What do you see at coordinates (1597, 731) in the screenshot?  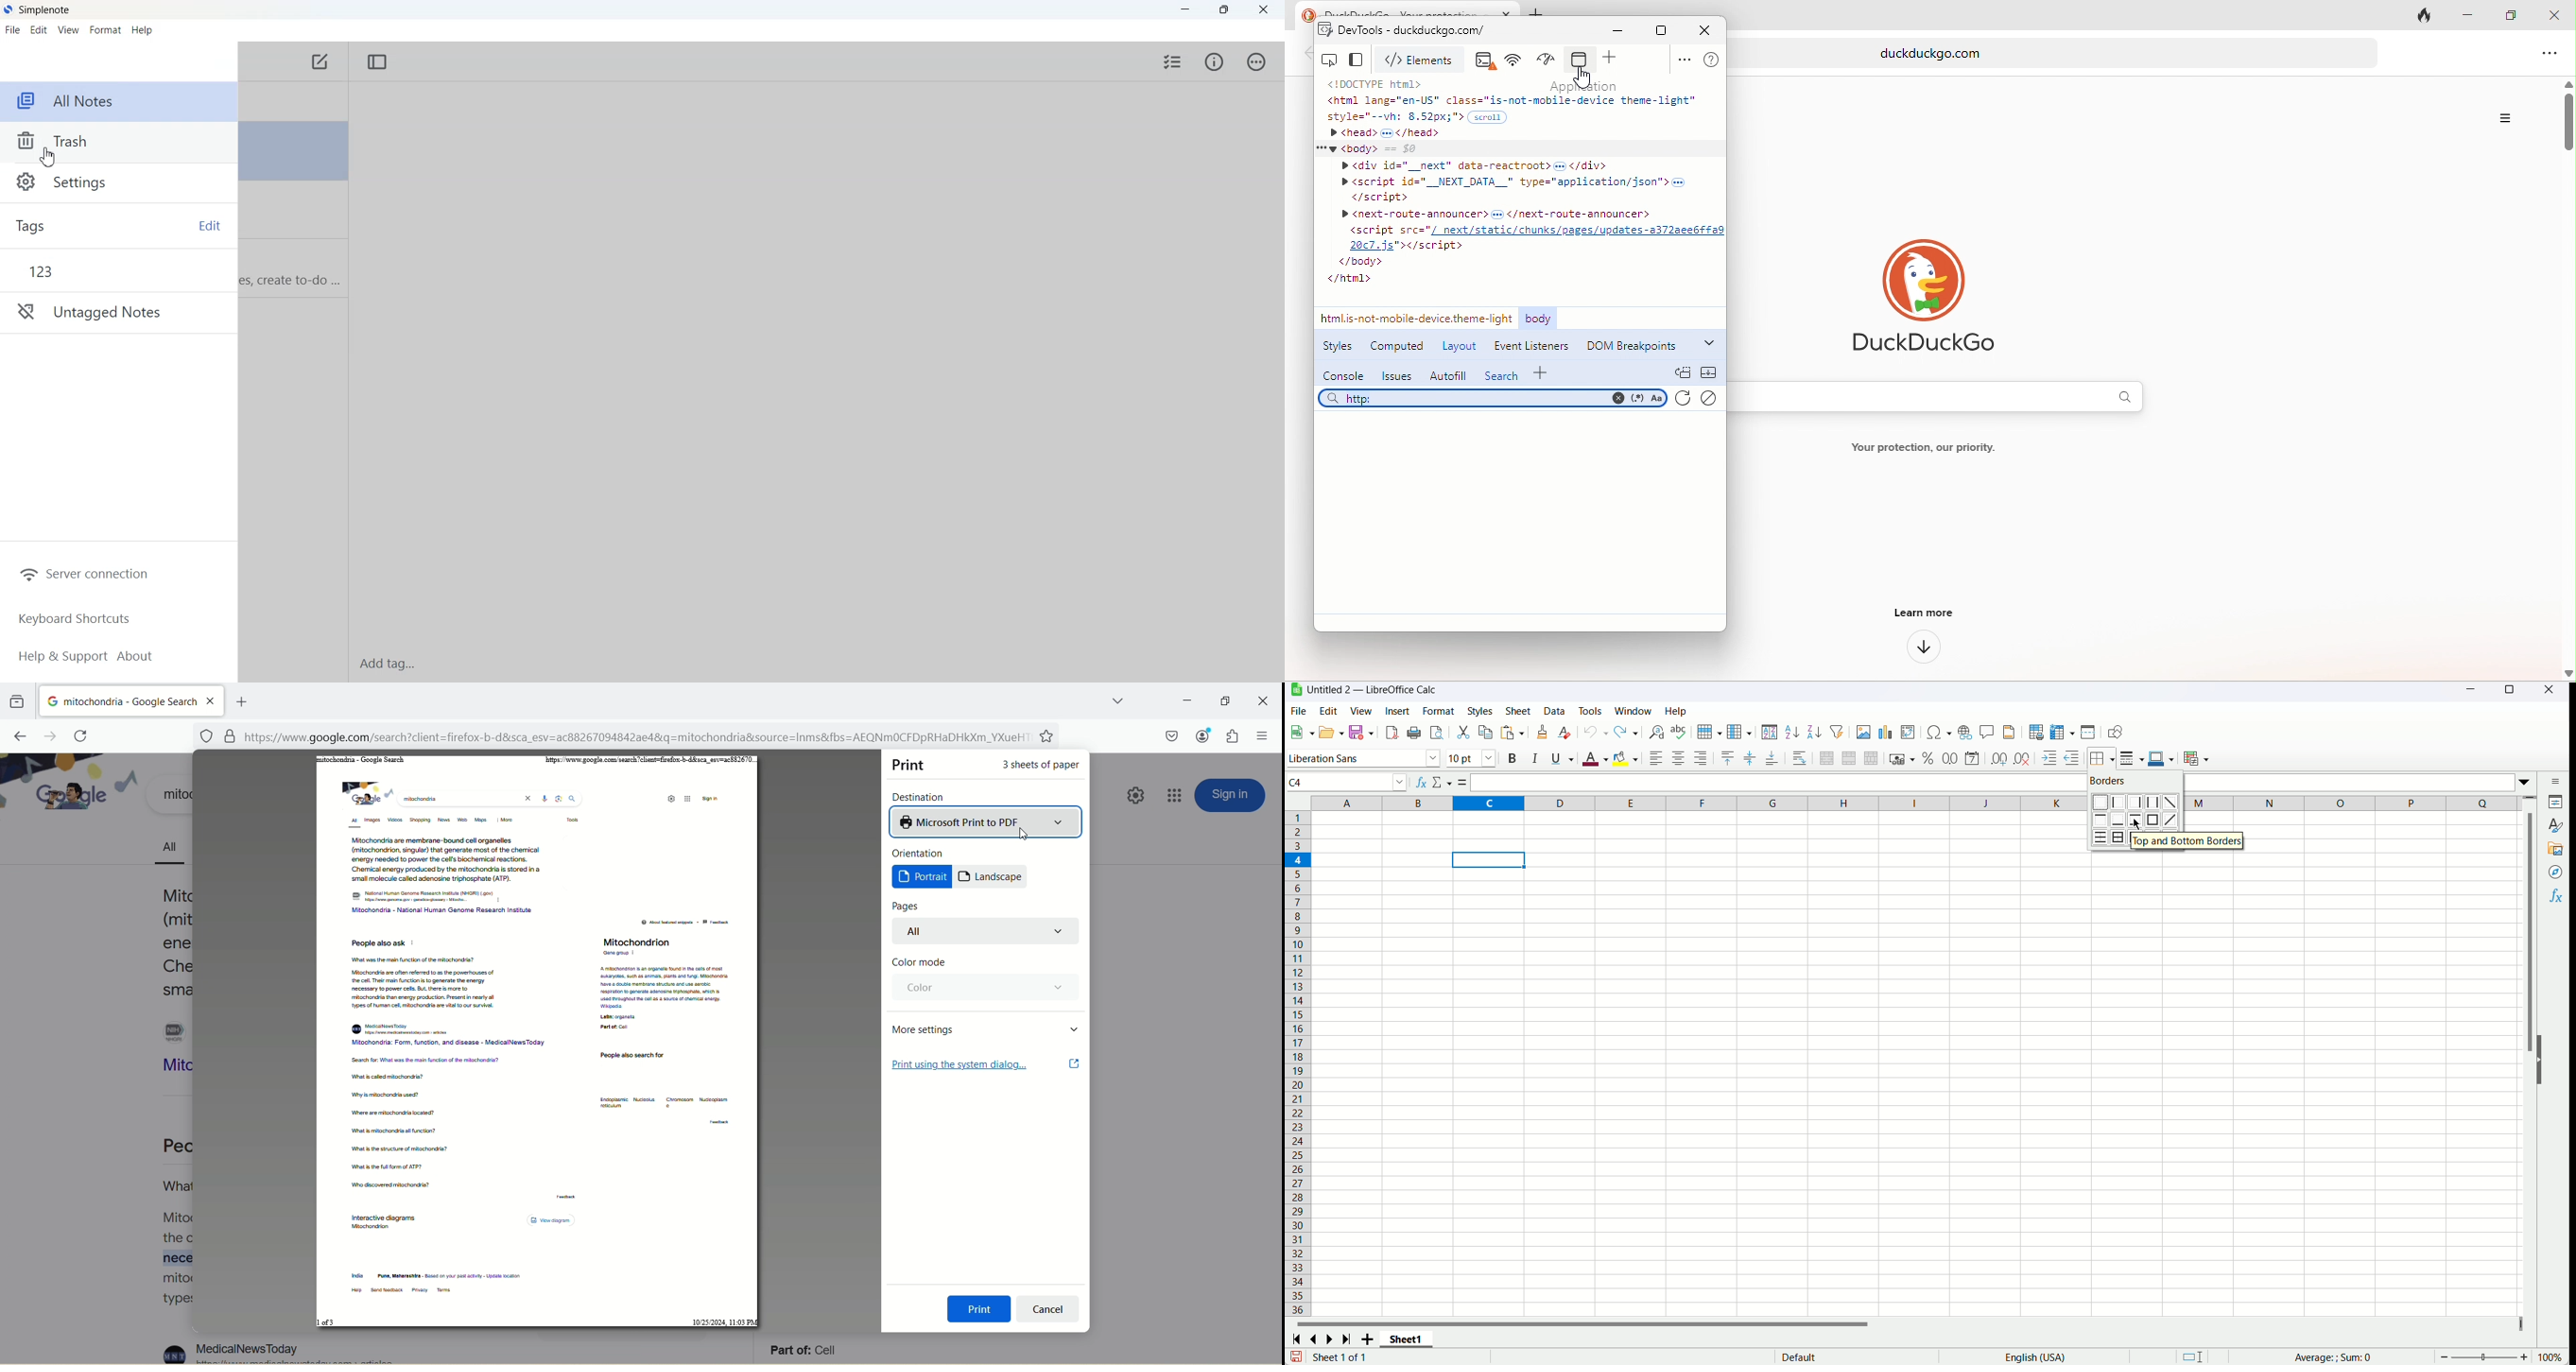 I see `Undo` at bounding box center [1597, 731].